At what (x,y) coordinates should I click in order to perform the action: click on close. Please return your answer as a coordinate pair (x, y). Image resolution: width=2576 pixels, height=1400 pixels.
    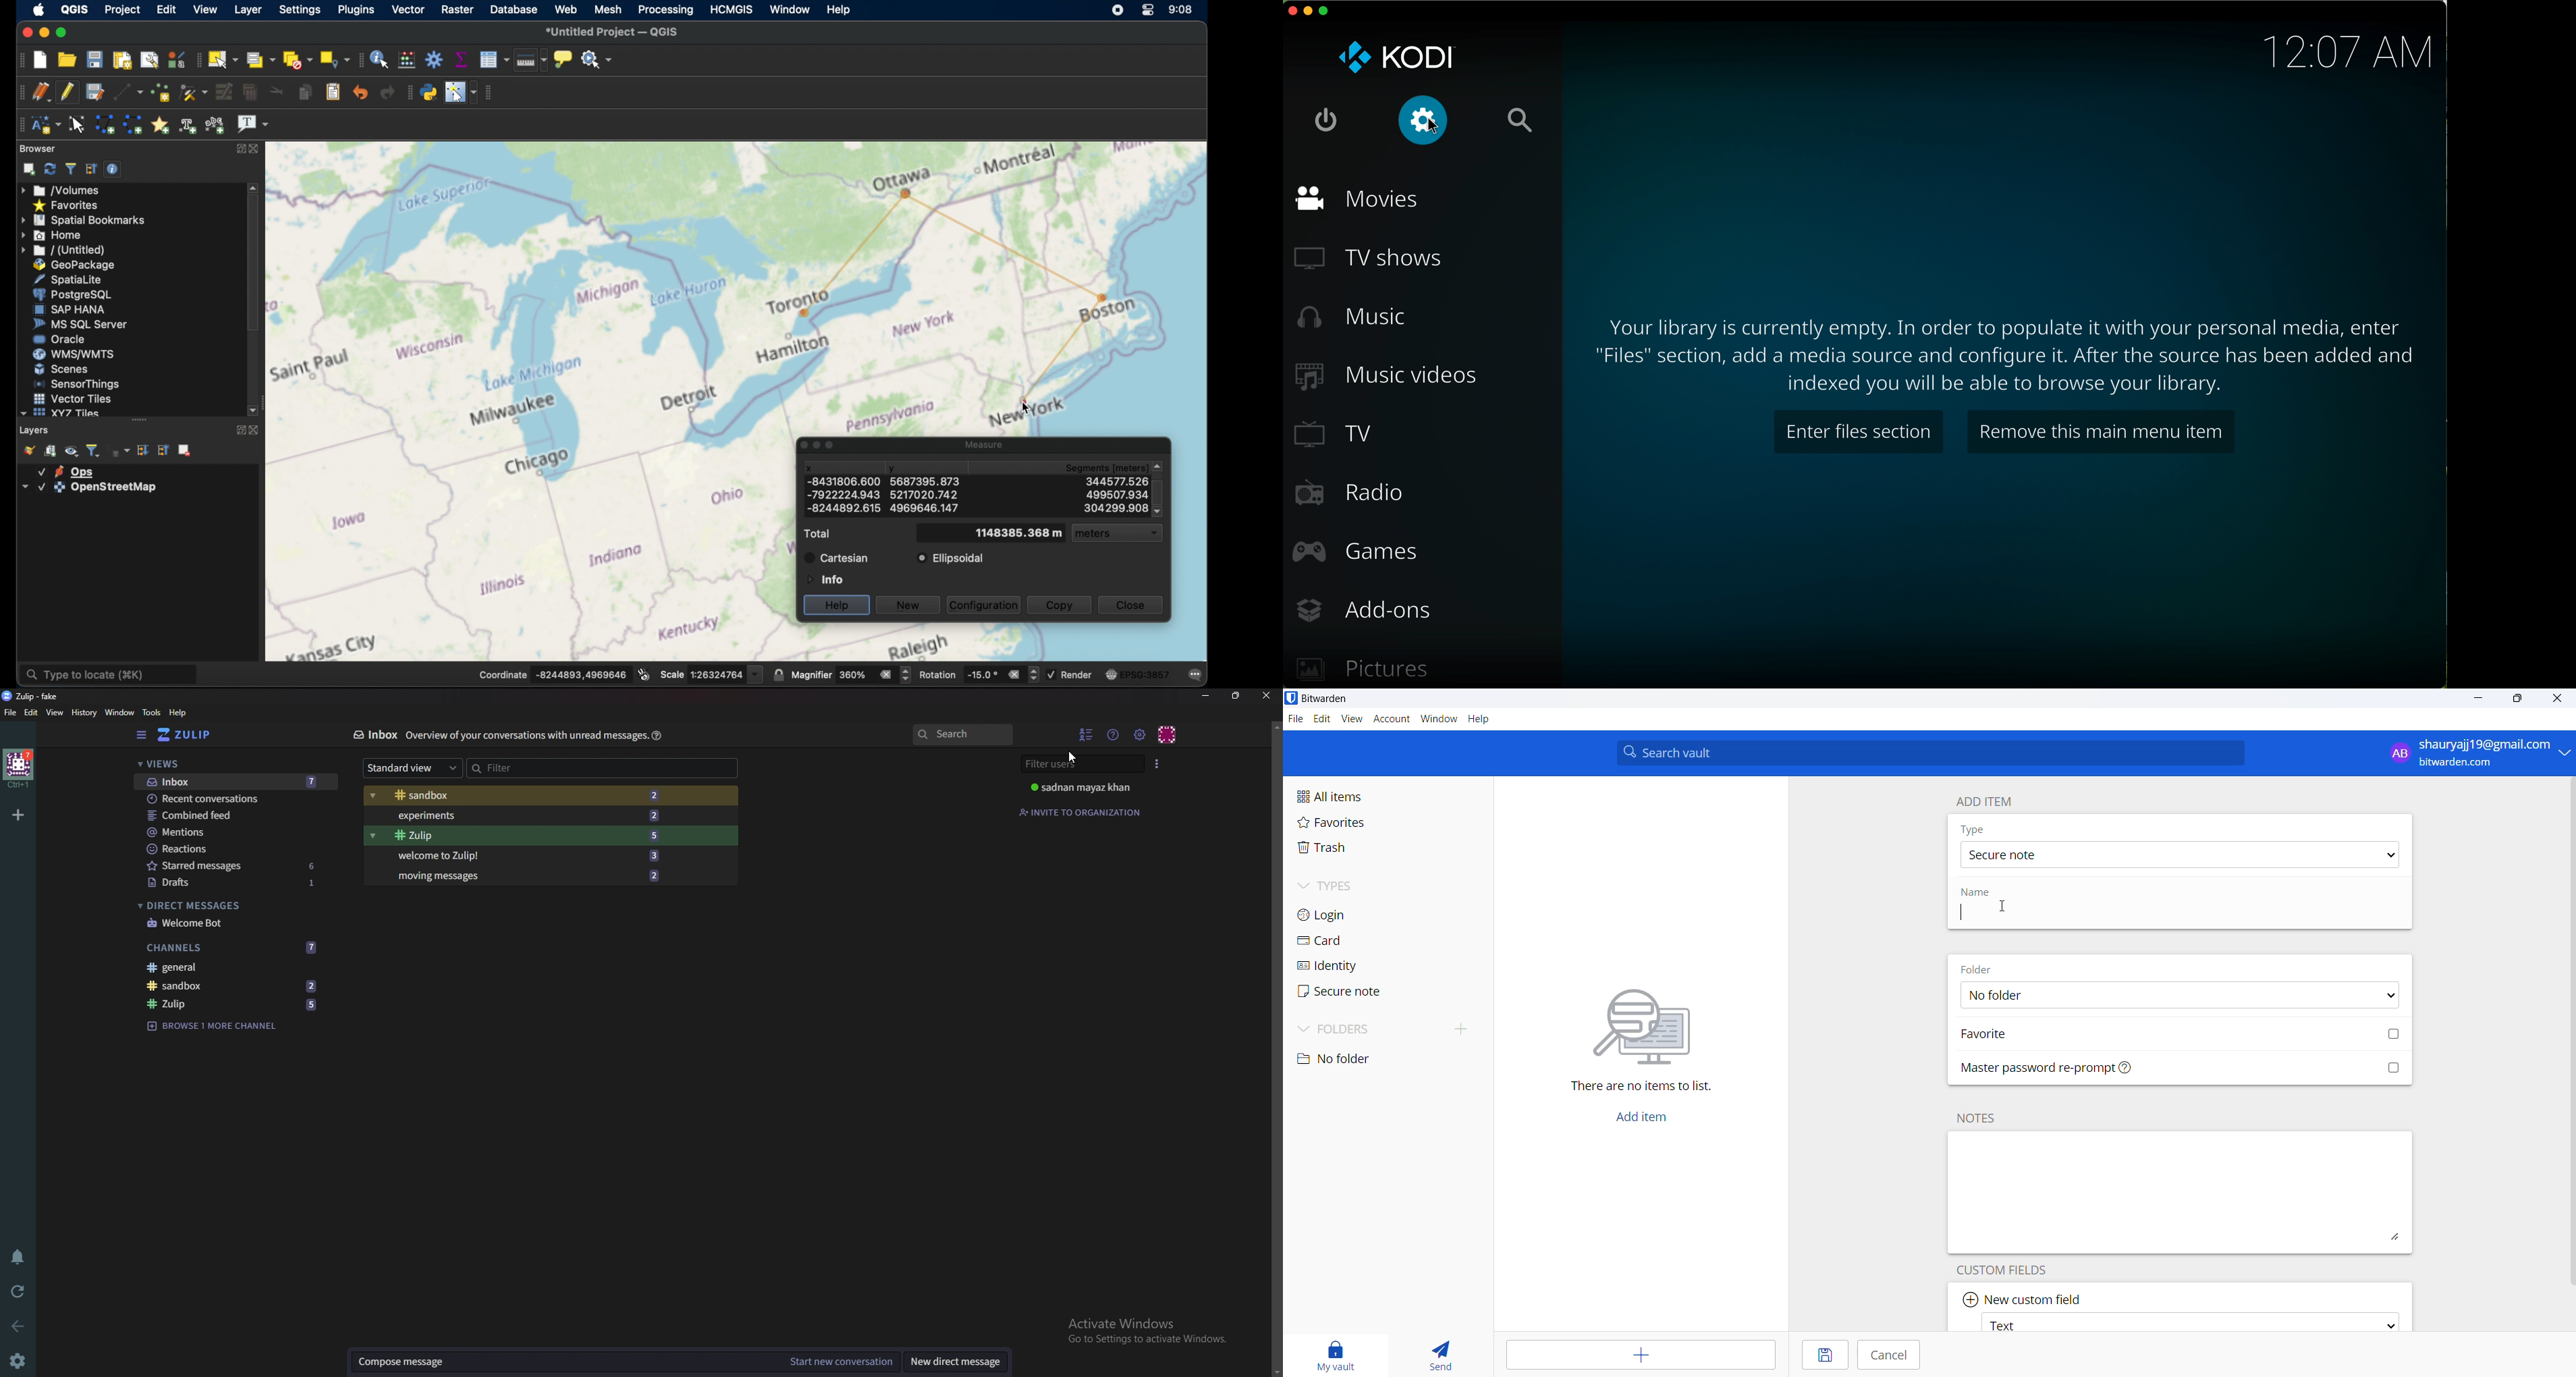
    Looking at the image, I should click on (1264, 695).